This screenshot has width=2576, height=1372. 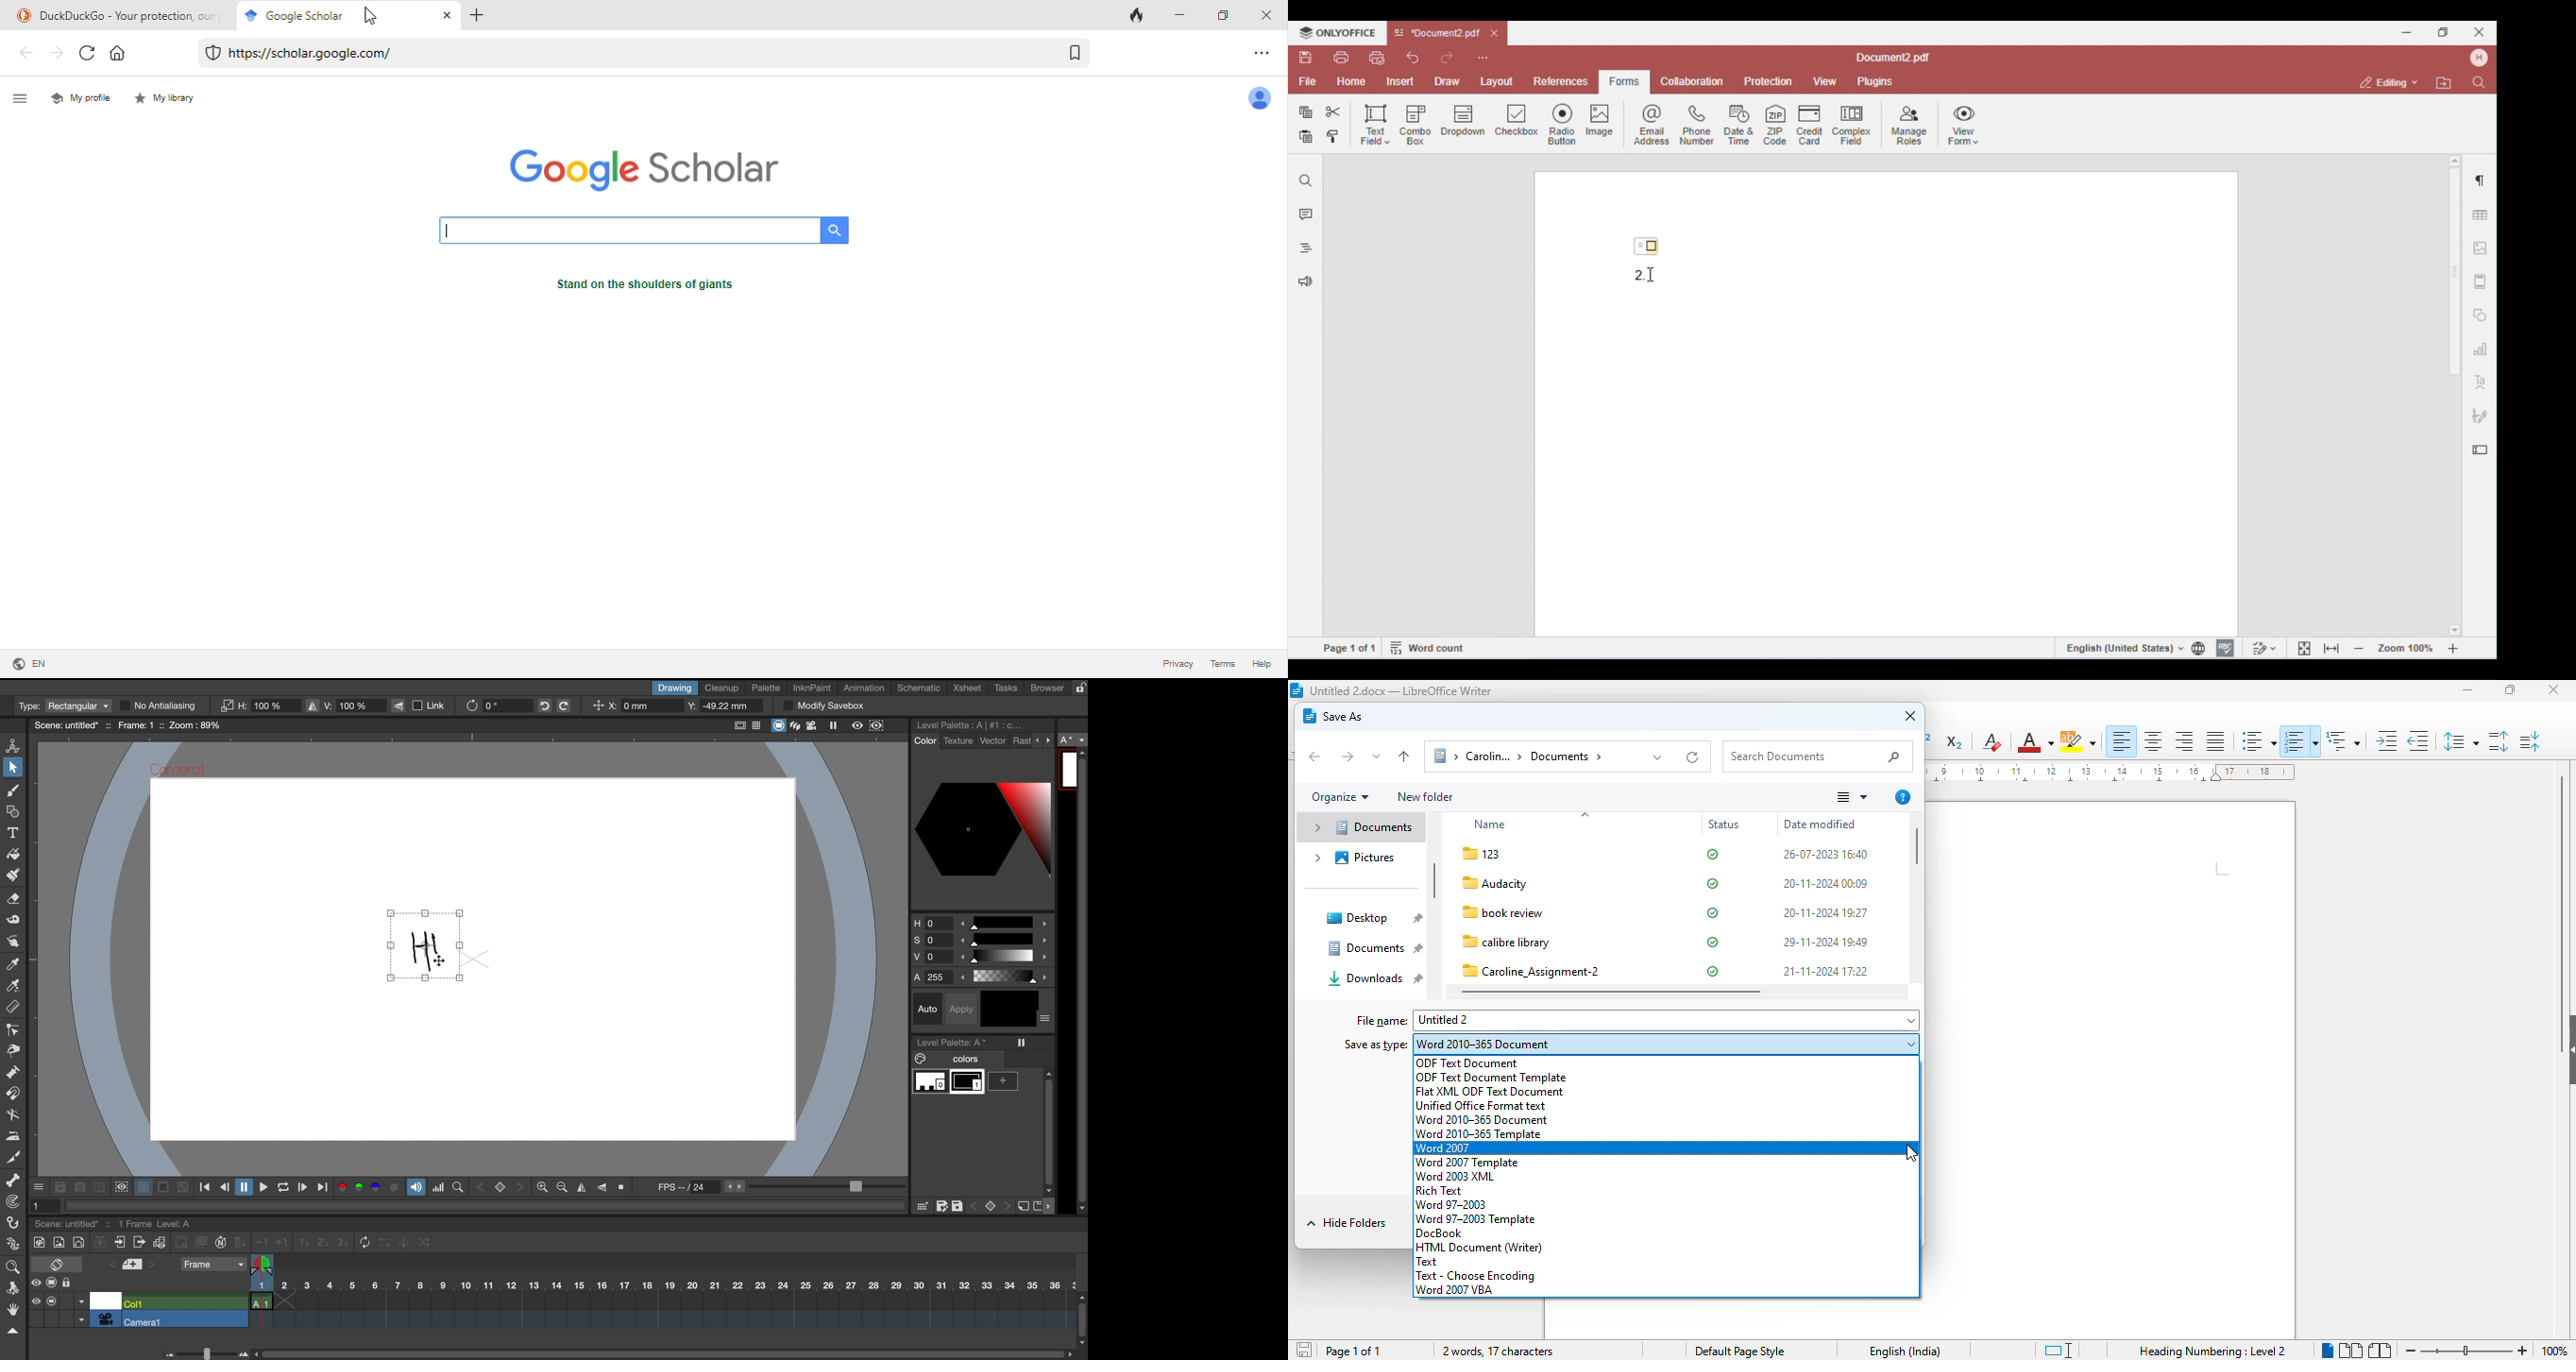 What do you see at coordinates (812, 687) in the screenshot?
I see `inknpaint` at bounding box center [812, 687].